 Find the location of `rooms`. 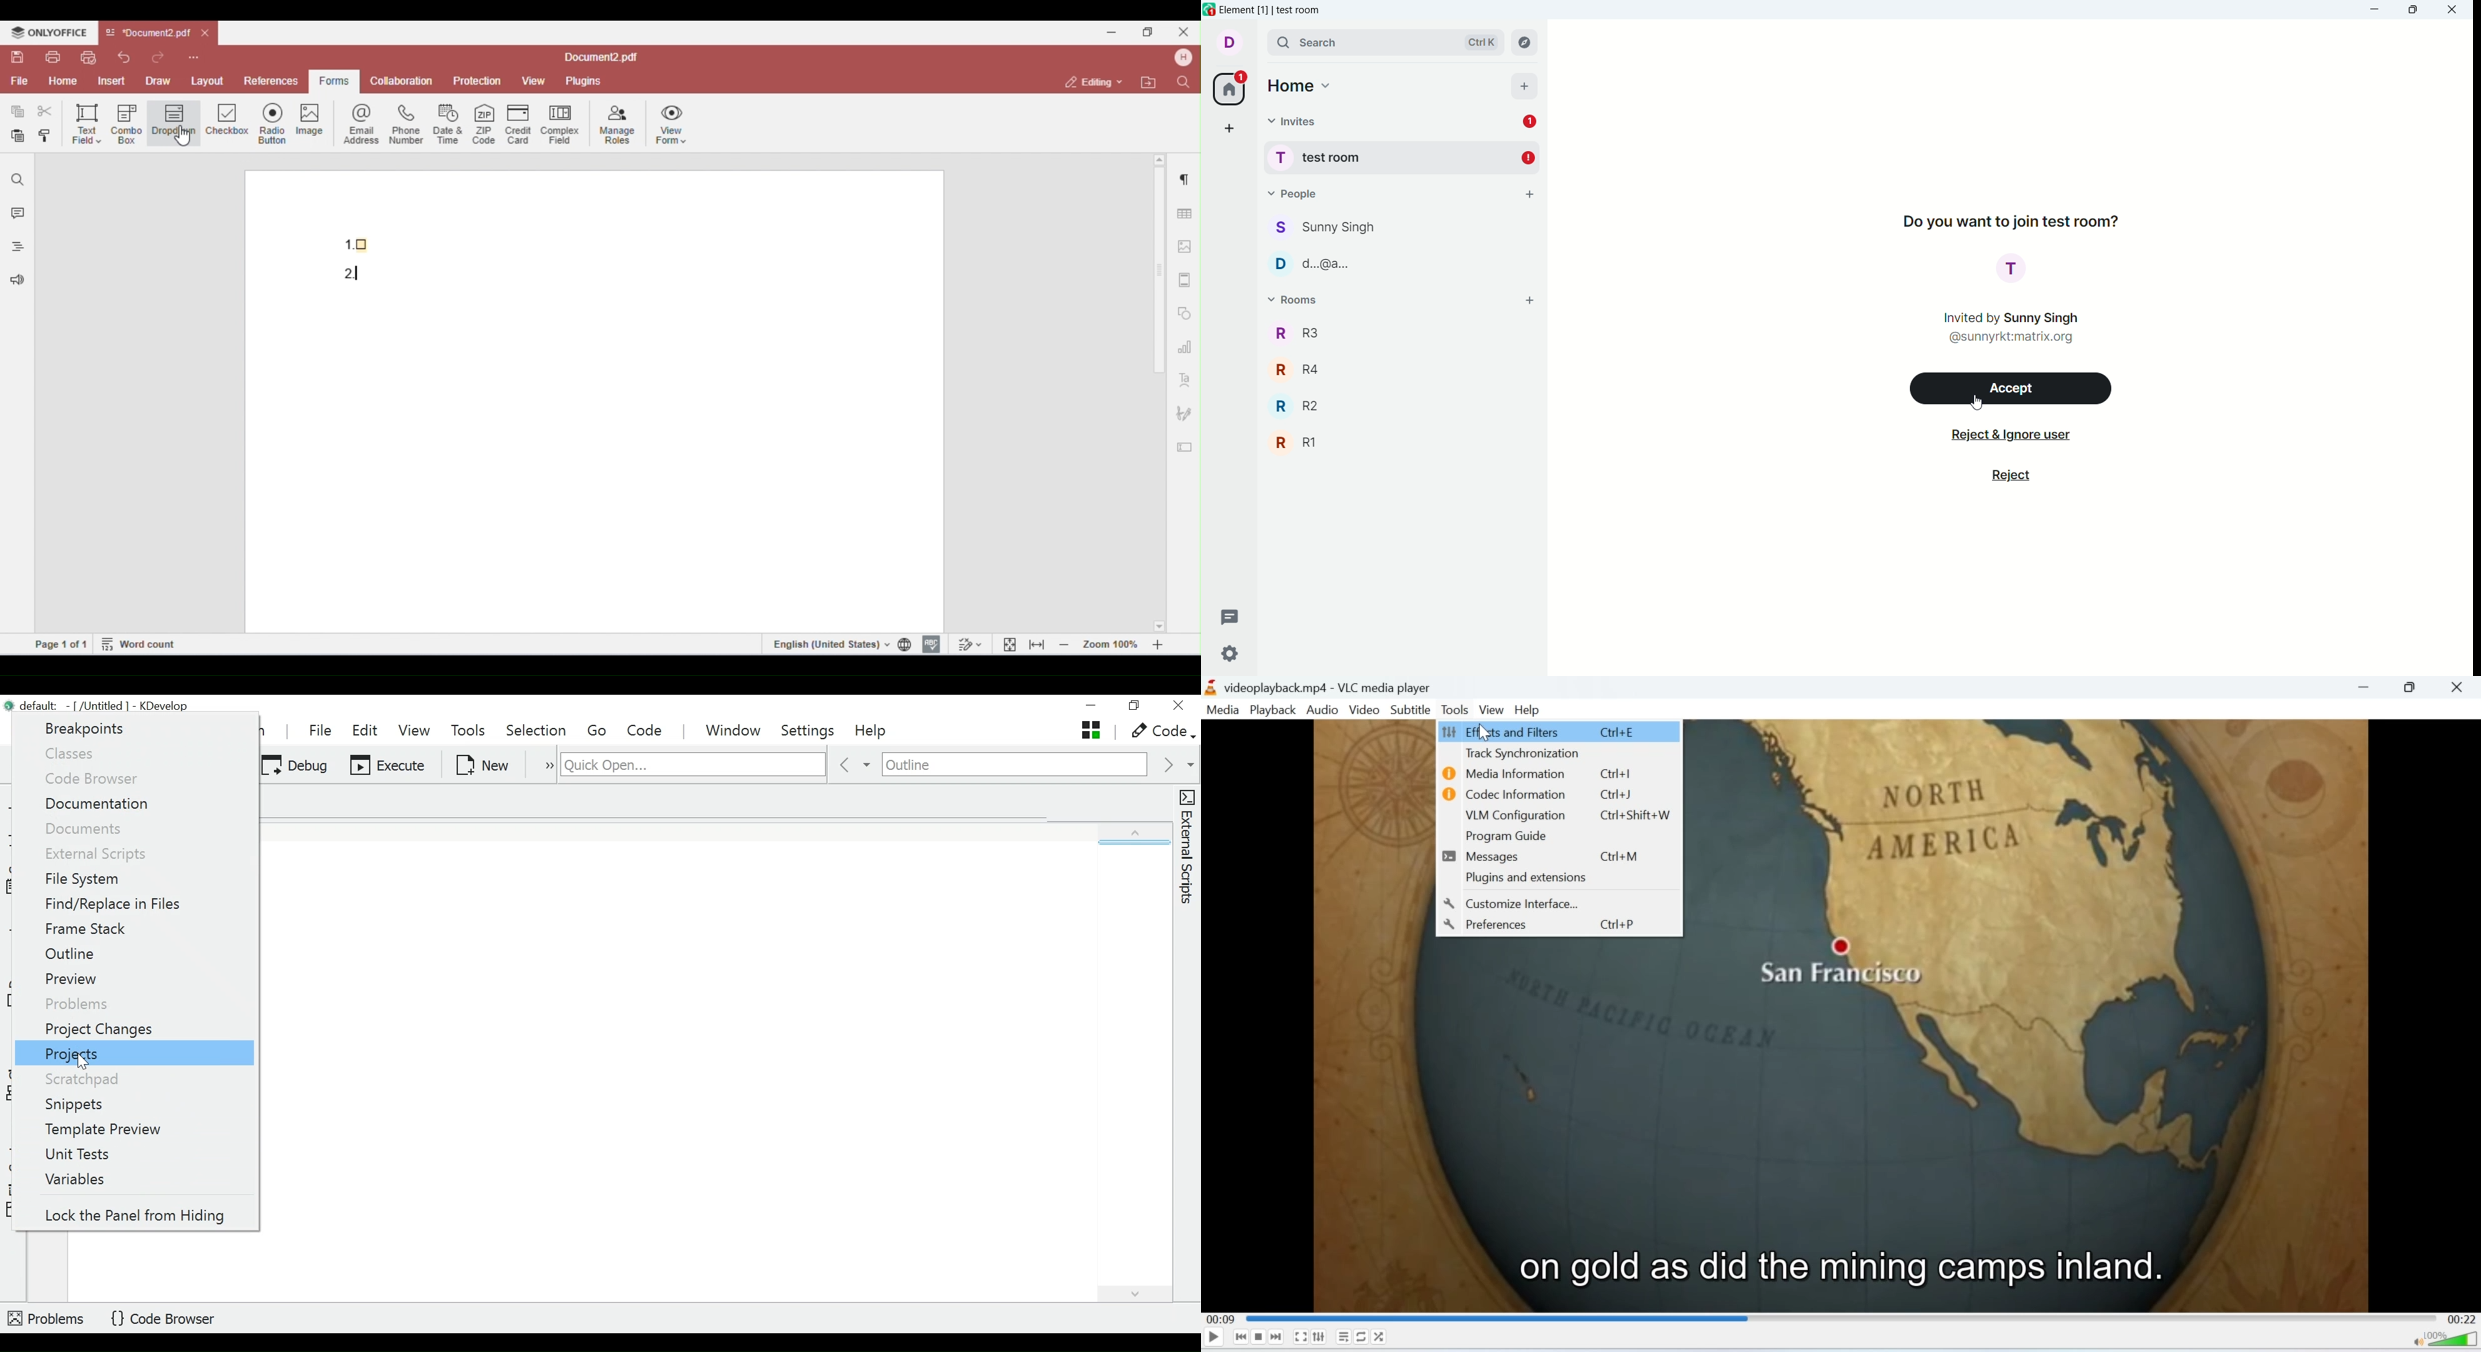

rooms is located at coordinates (1292, 300).